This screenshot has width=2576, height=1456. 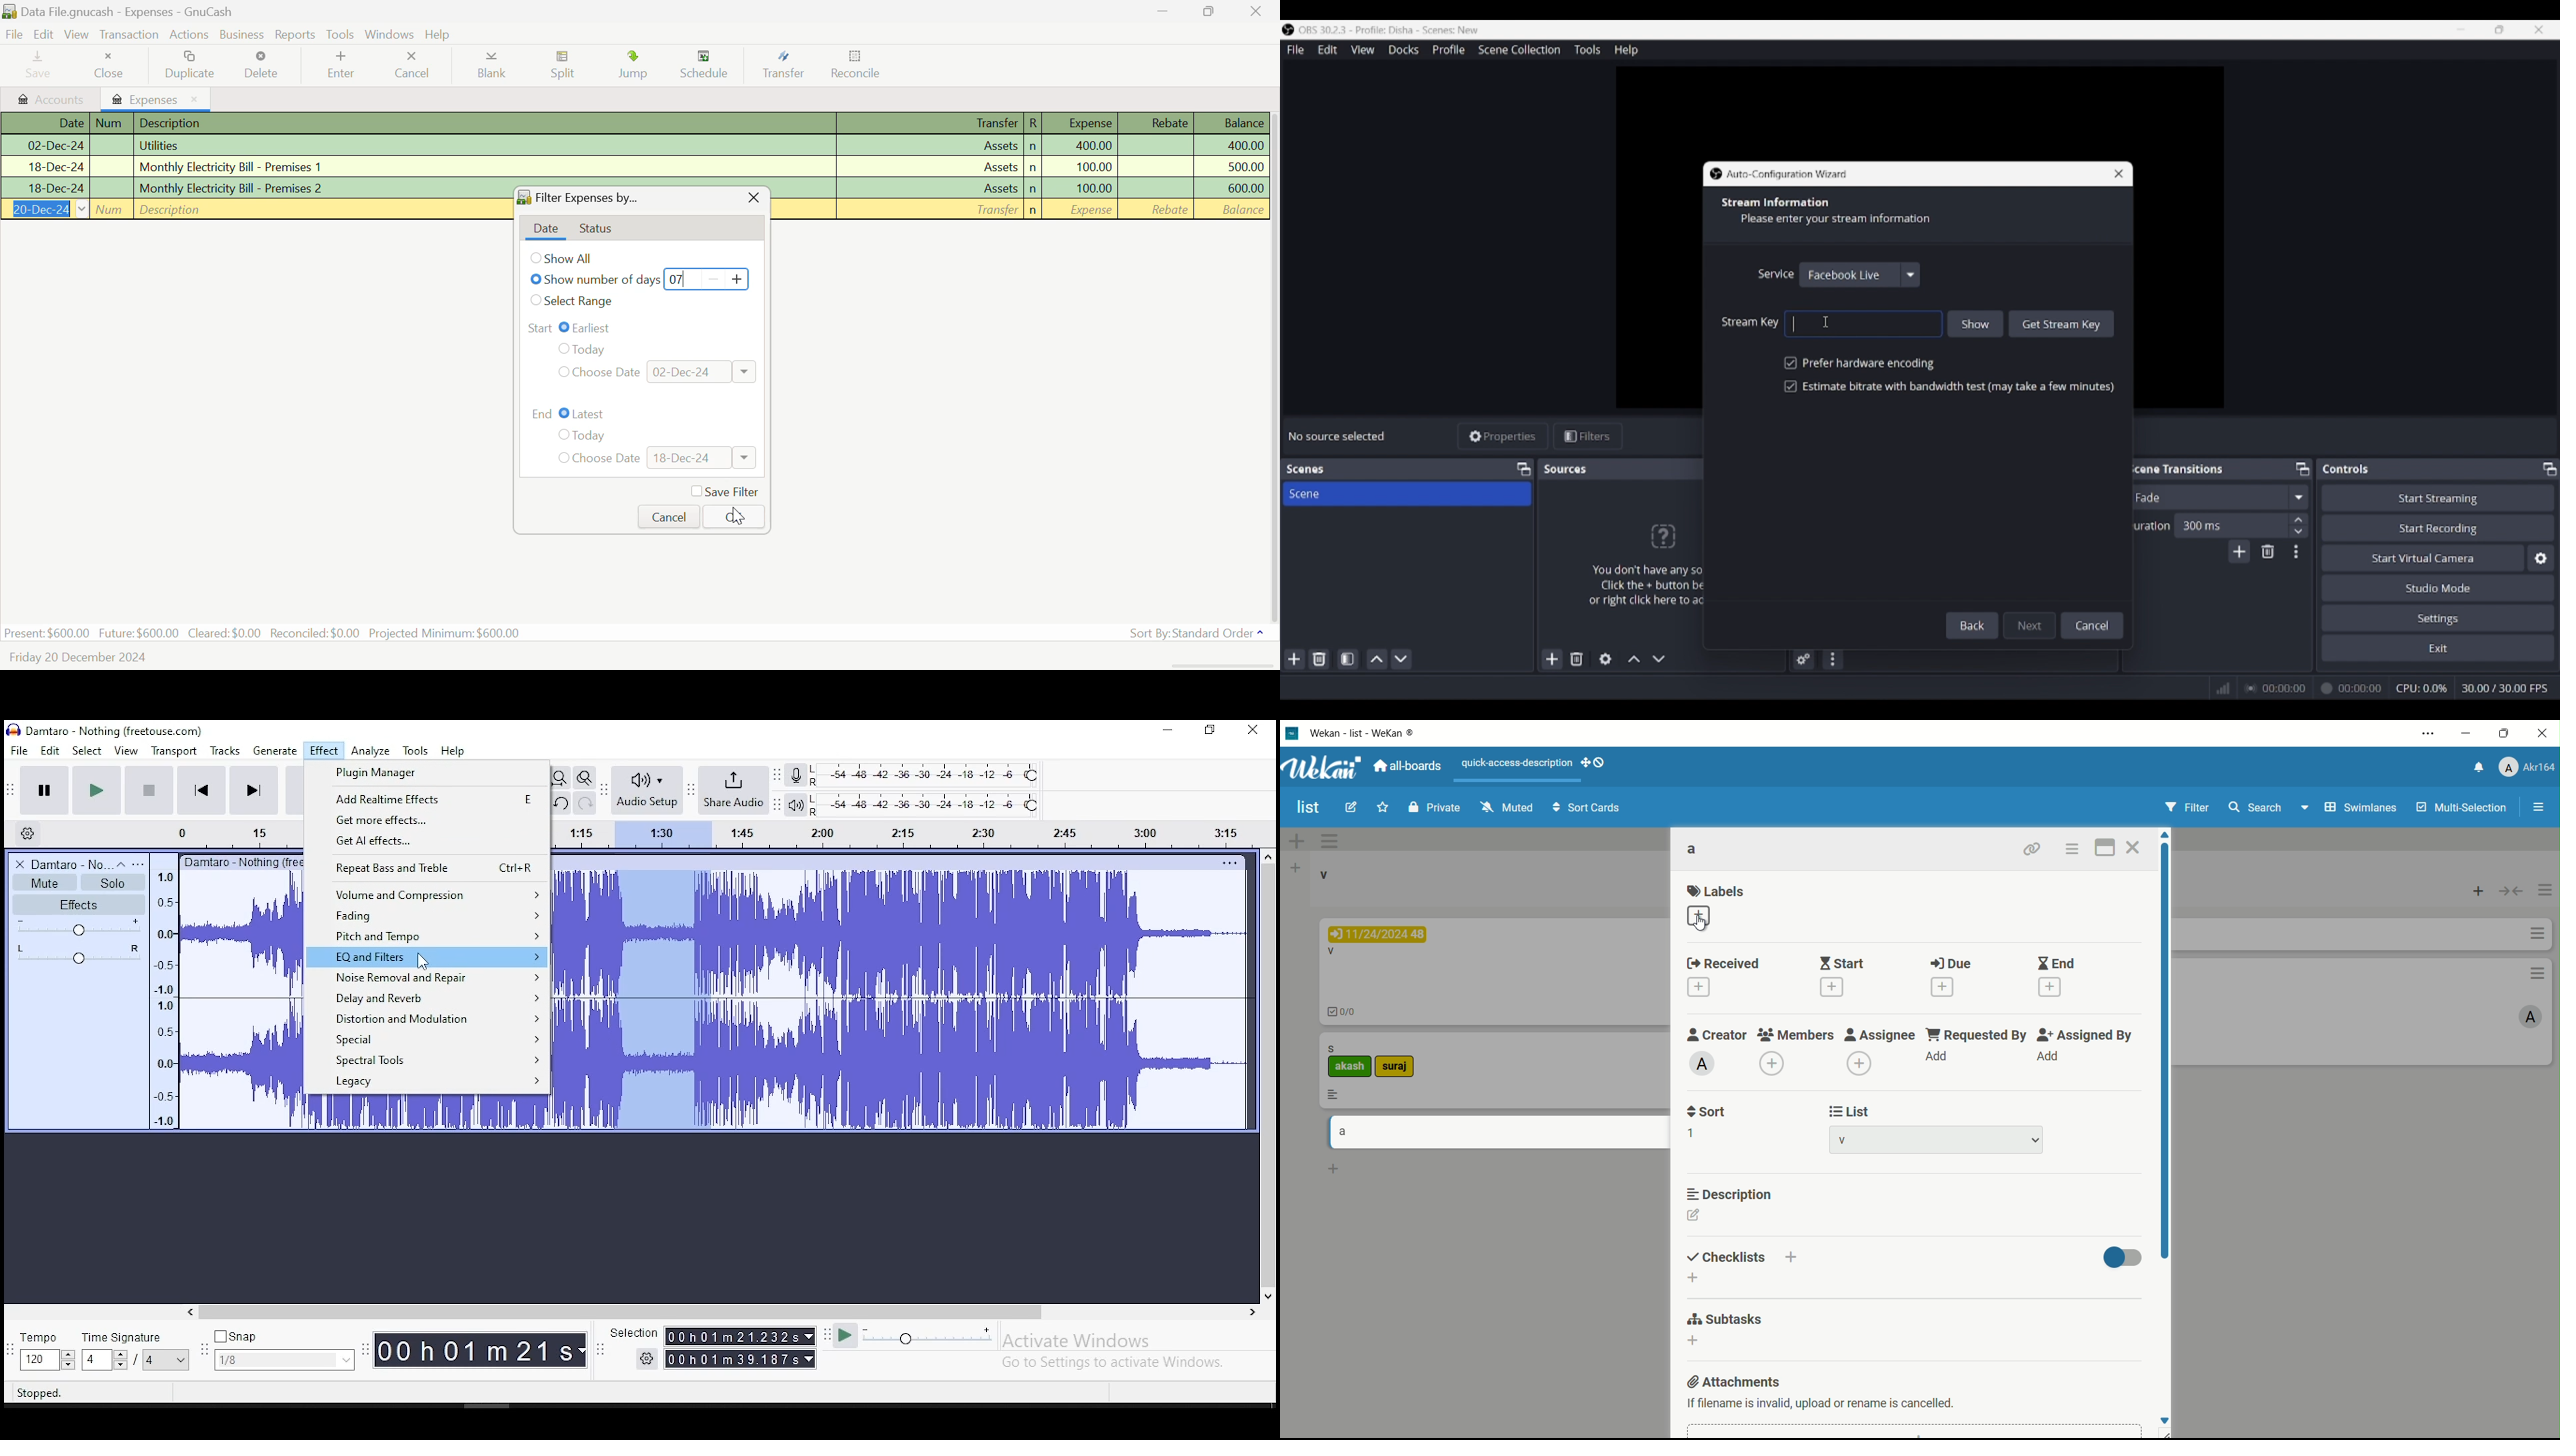 What do you see at coordinates (1596, 763) in the screenshot?
I see `show-desktop-drag-handles` at bounding box center [1596, 763].